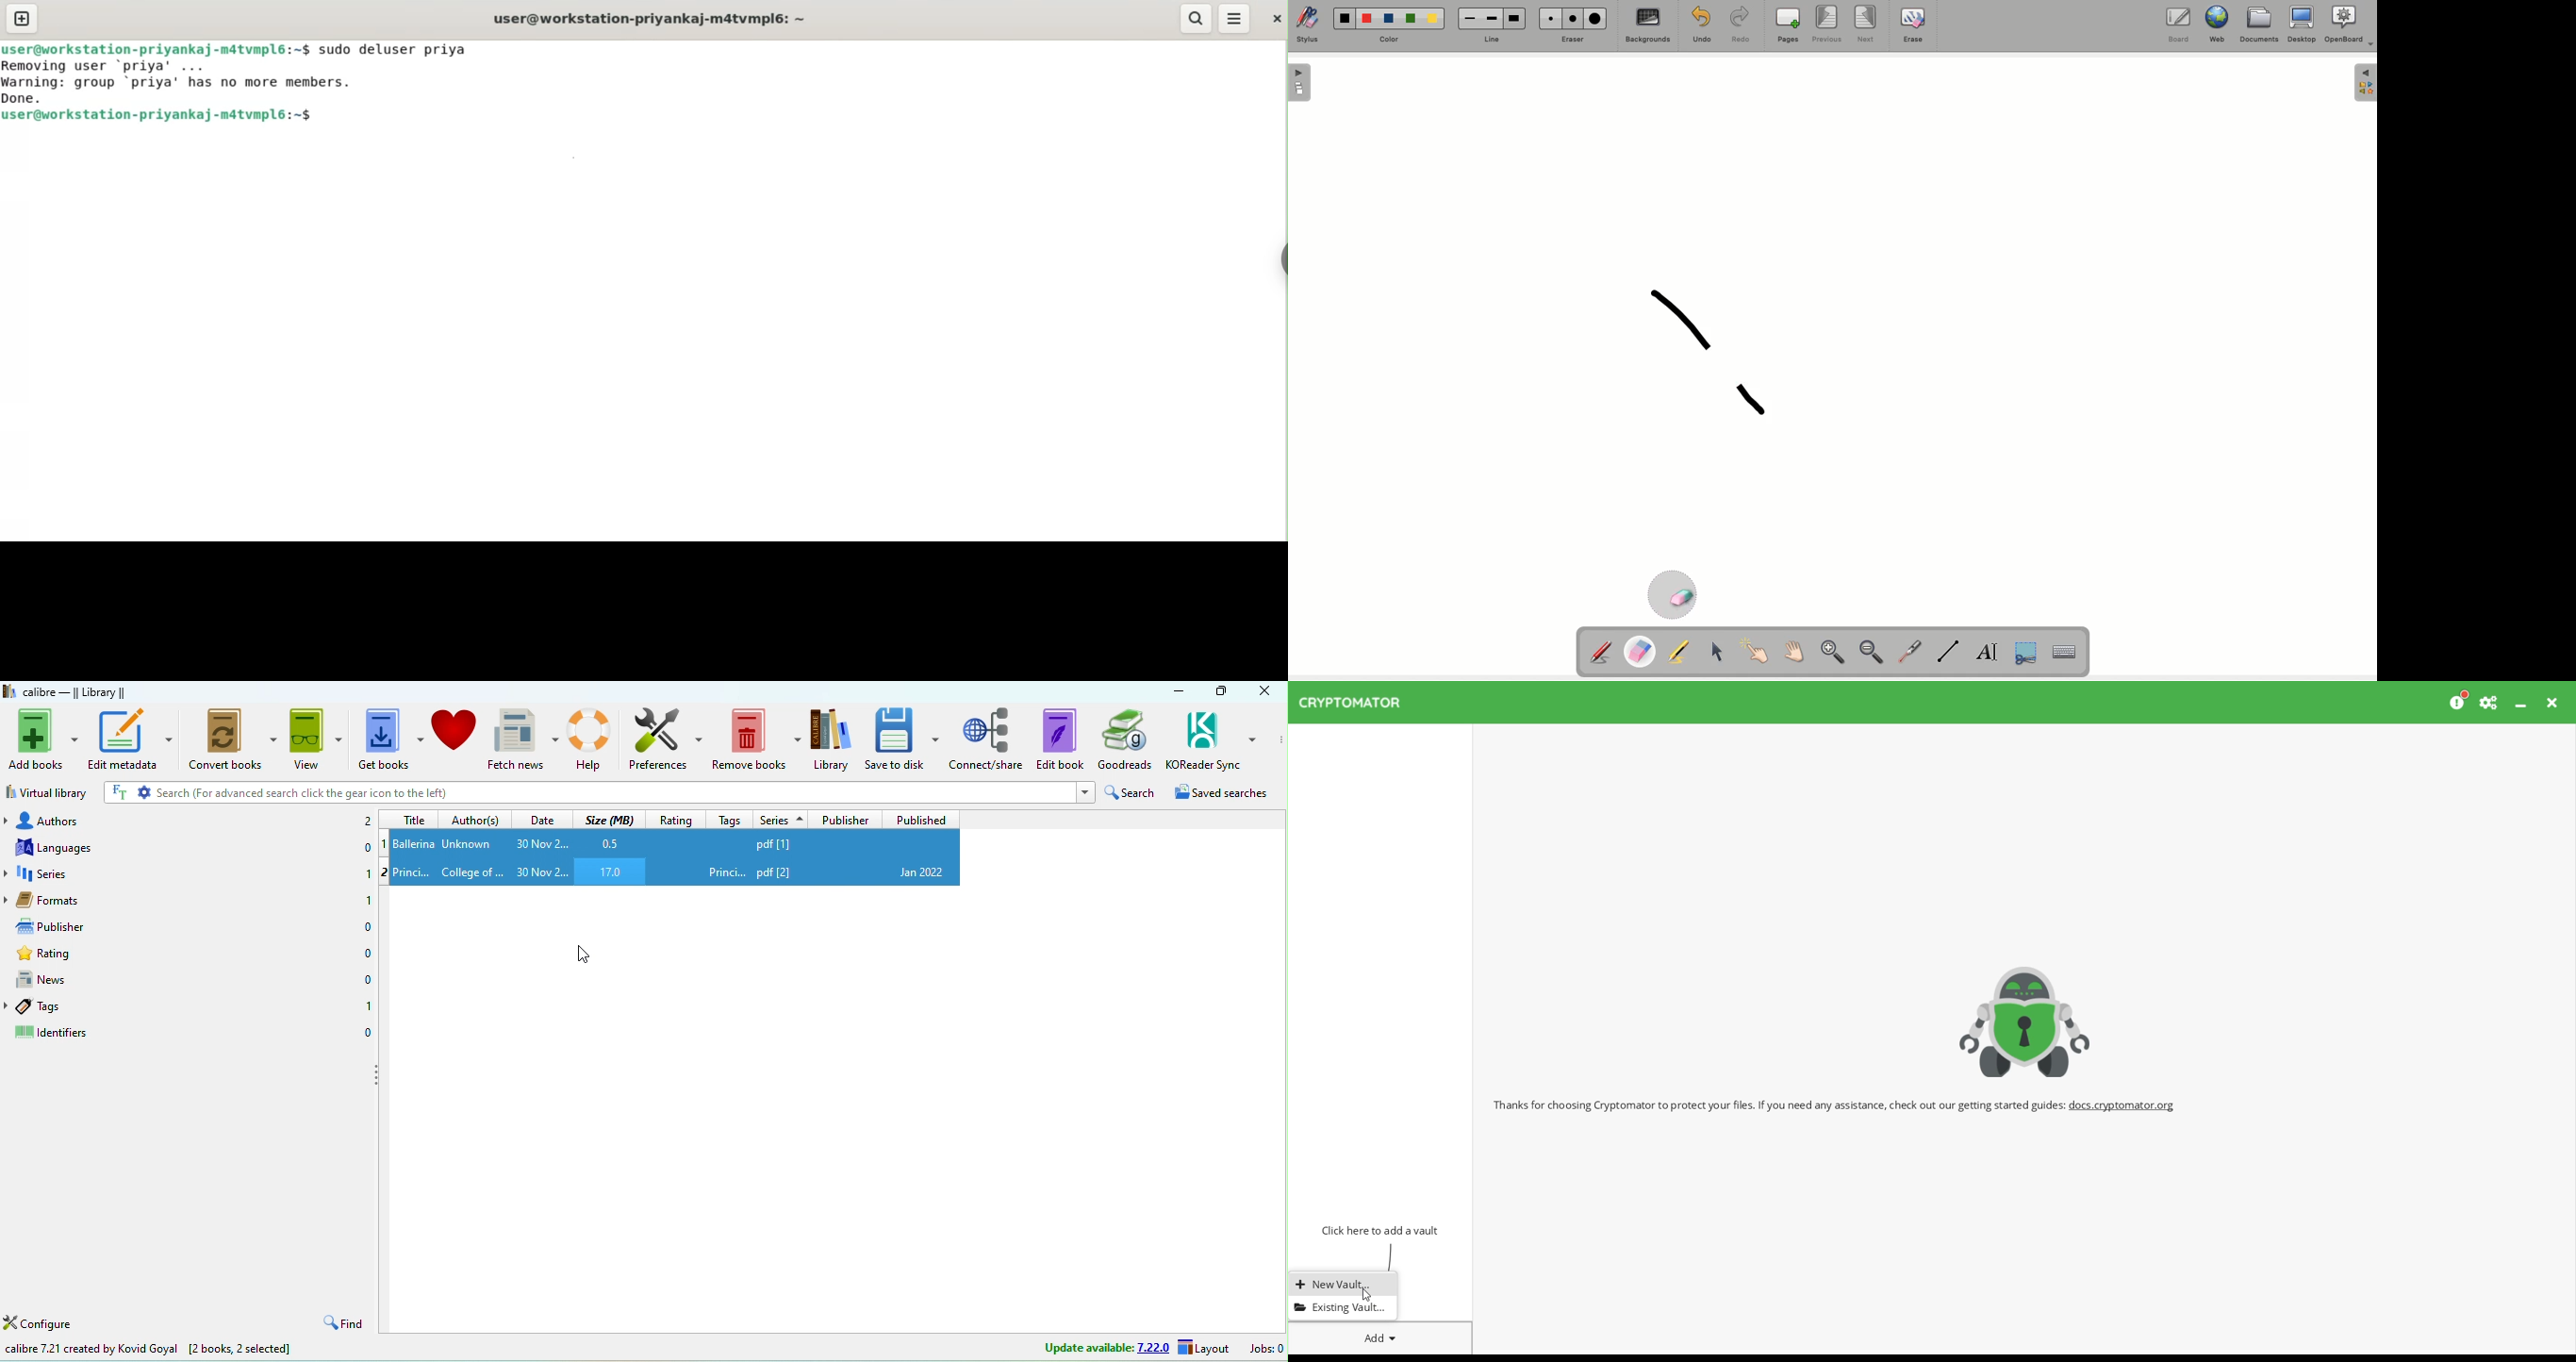 This screenshot has height=1372, width=2576. What do you see at coordinates (473, 872) in the screenshot?
I see `college of ...` at bounding box center [473, 872].